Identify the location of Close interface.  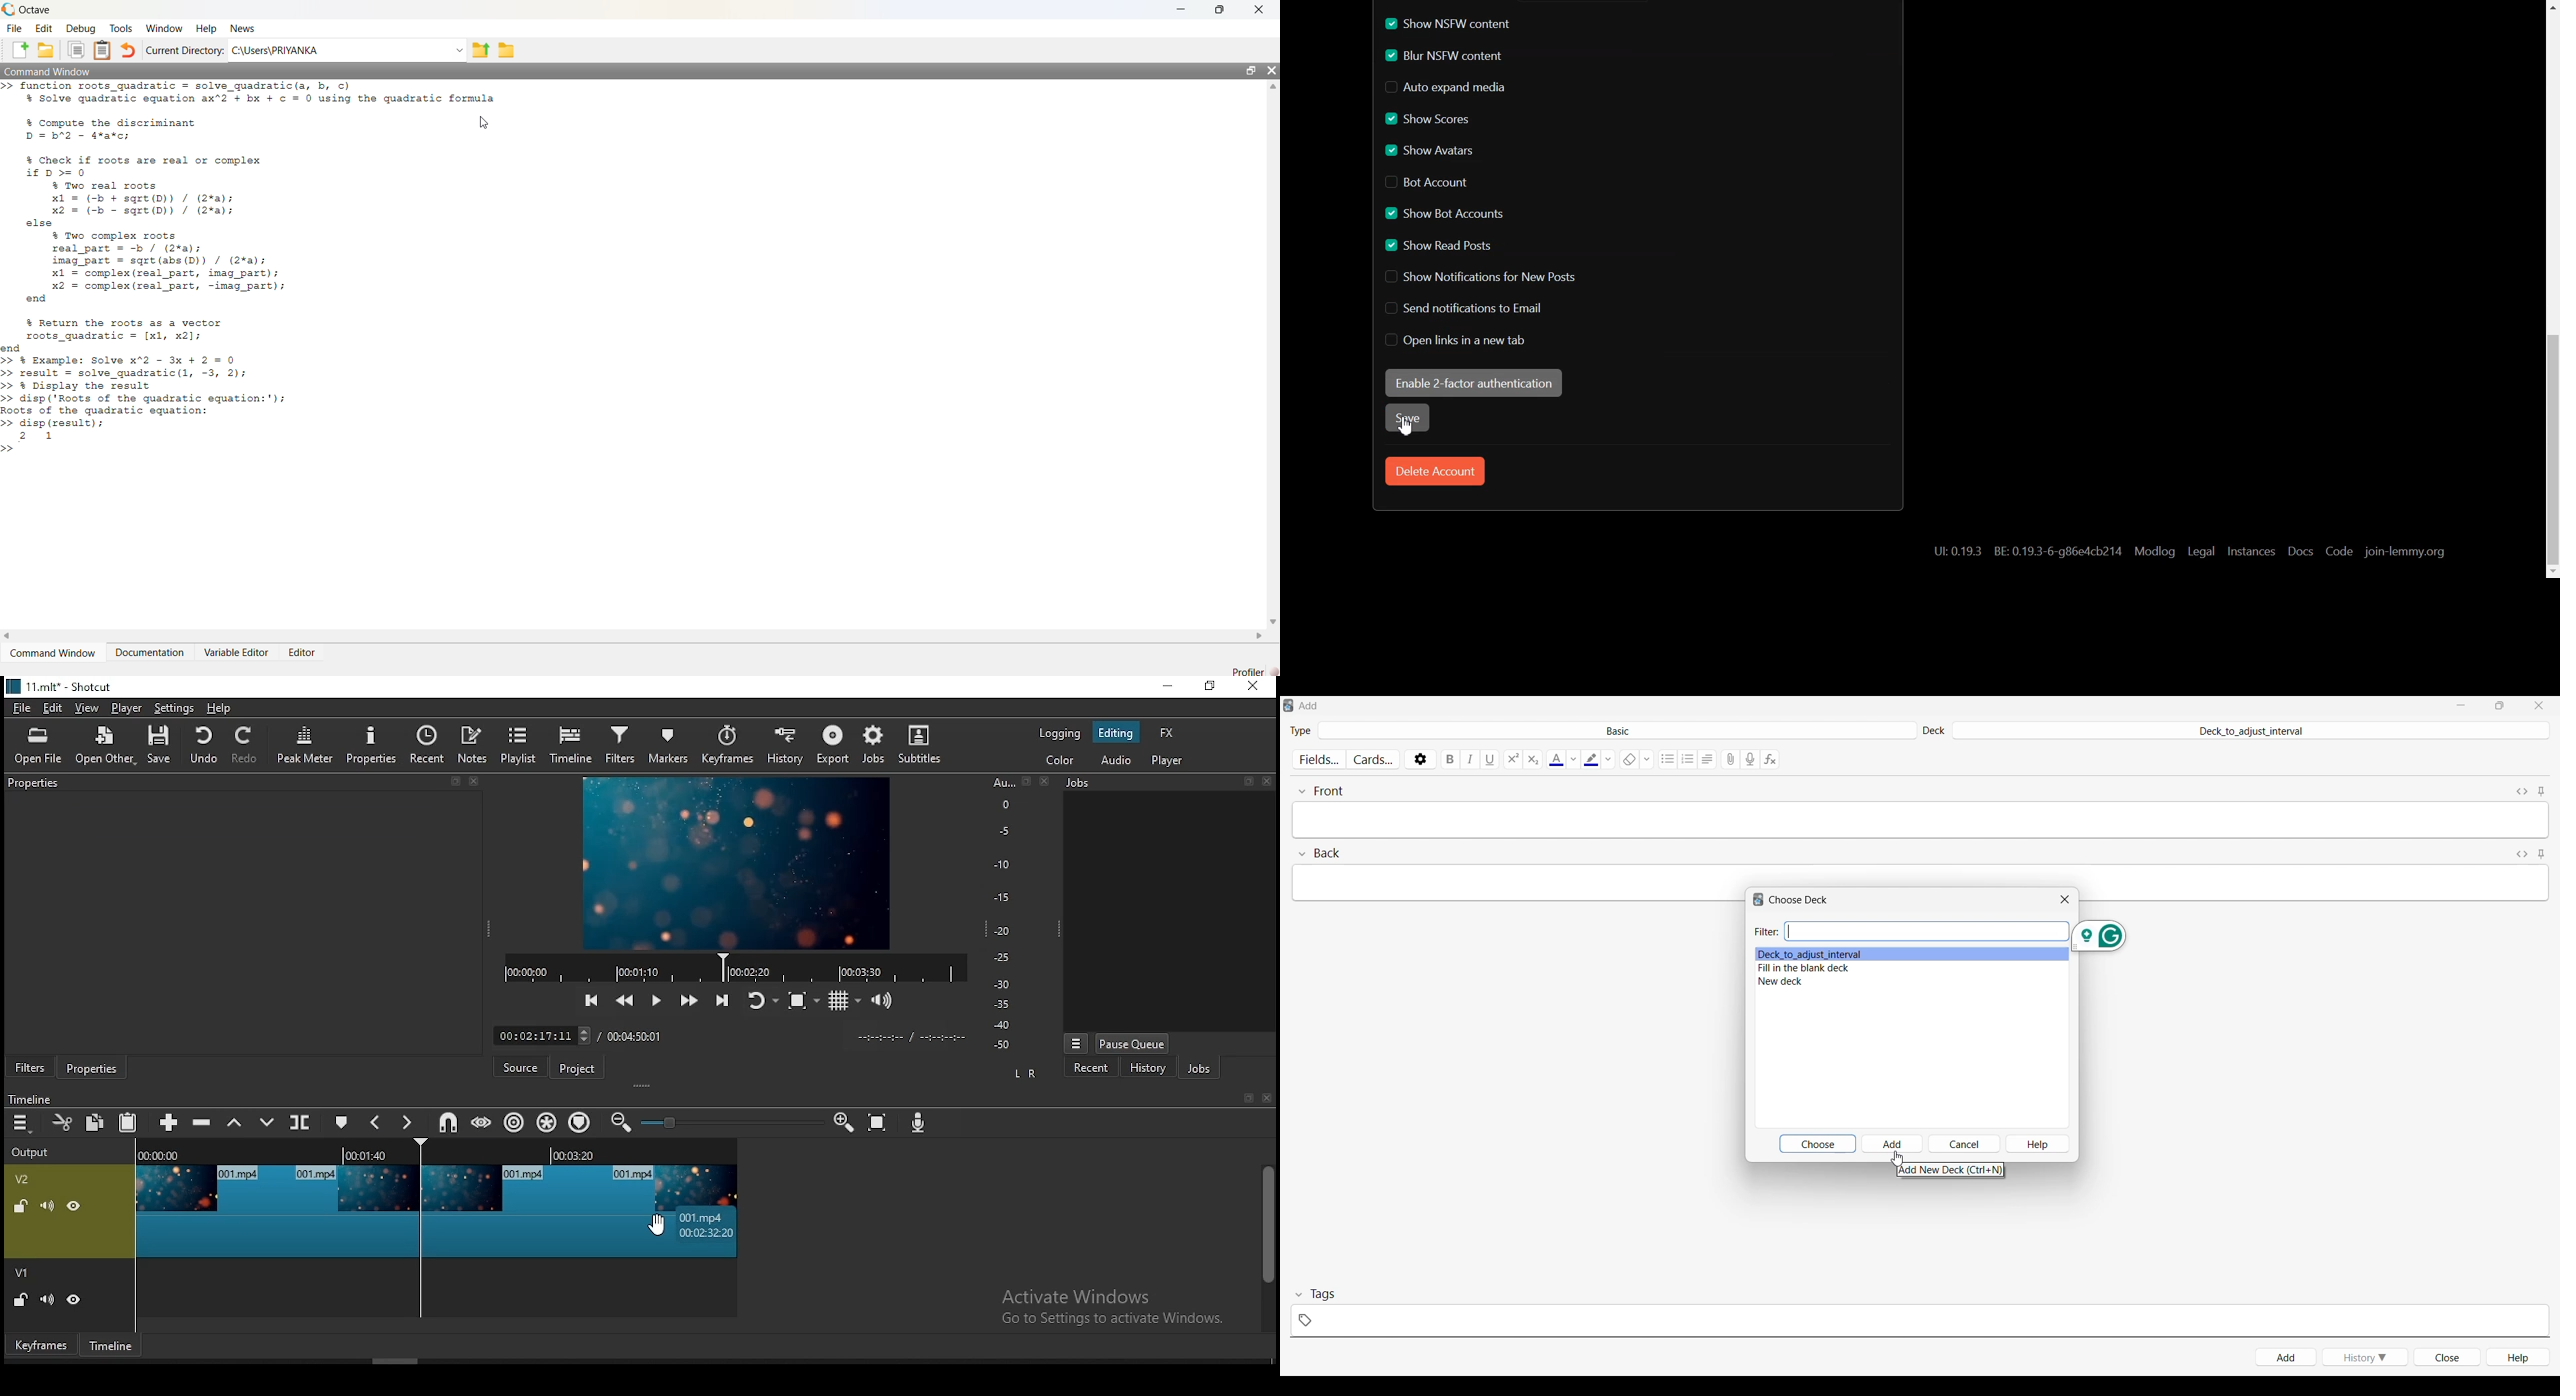
(2539, 705).